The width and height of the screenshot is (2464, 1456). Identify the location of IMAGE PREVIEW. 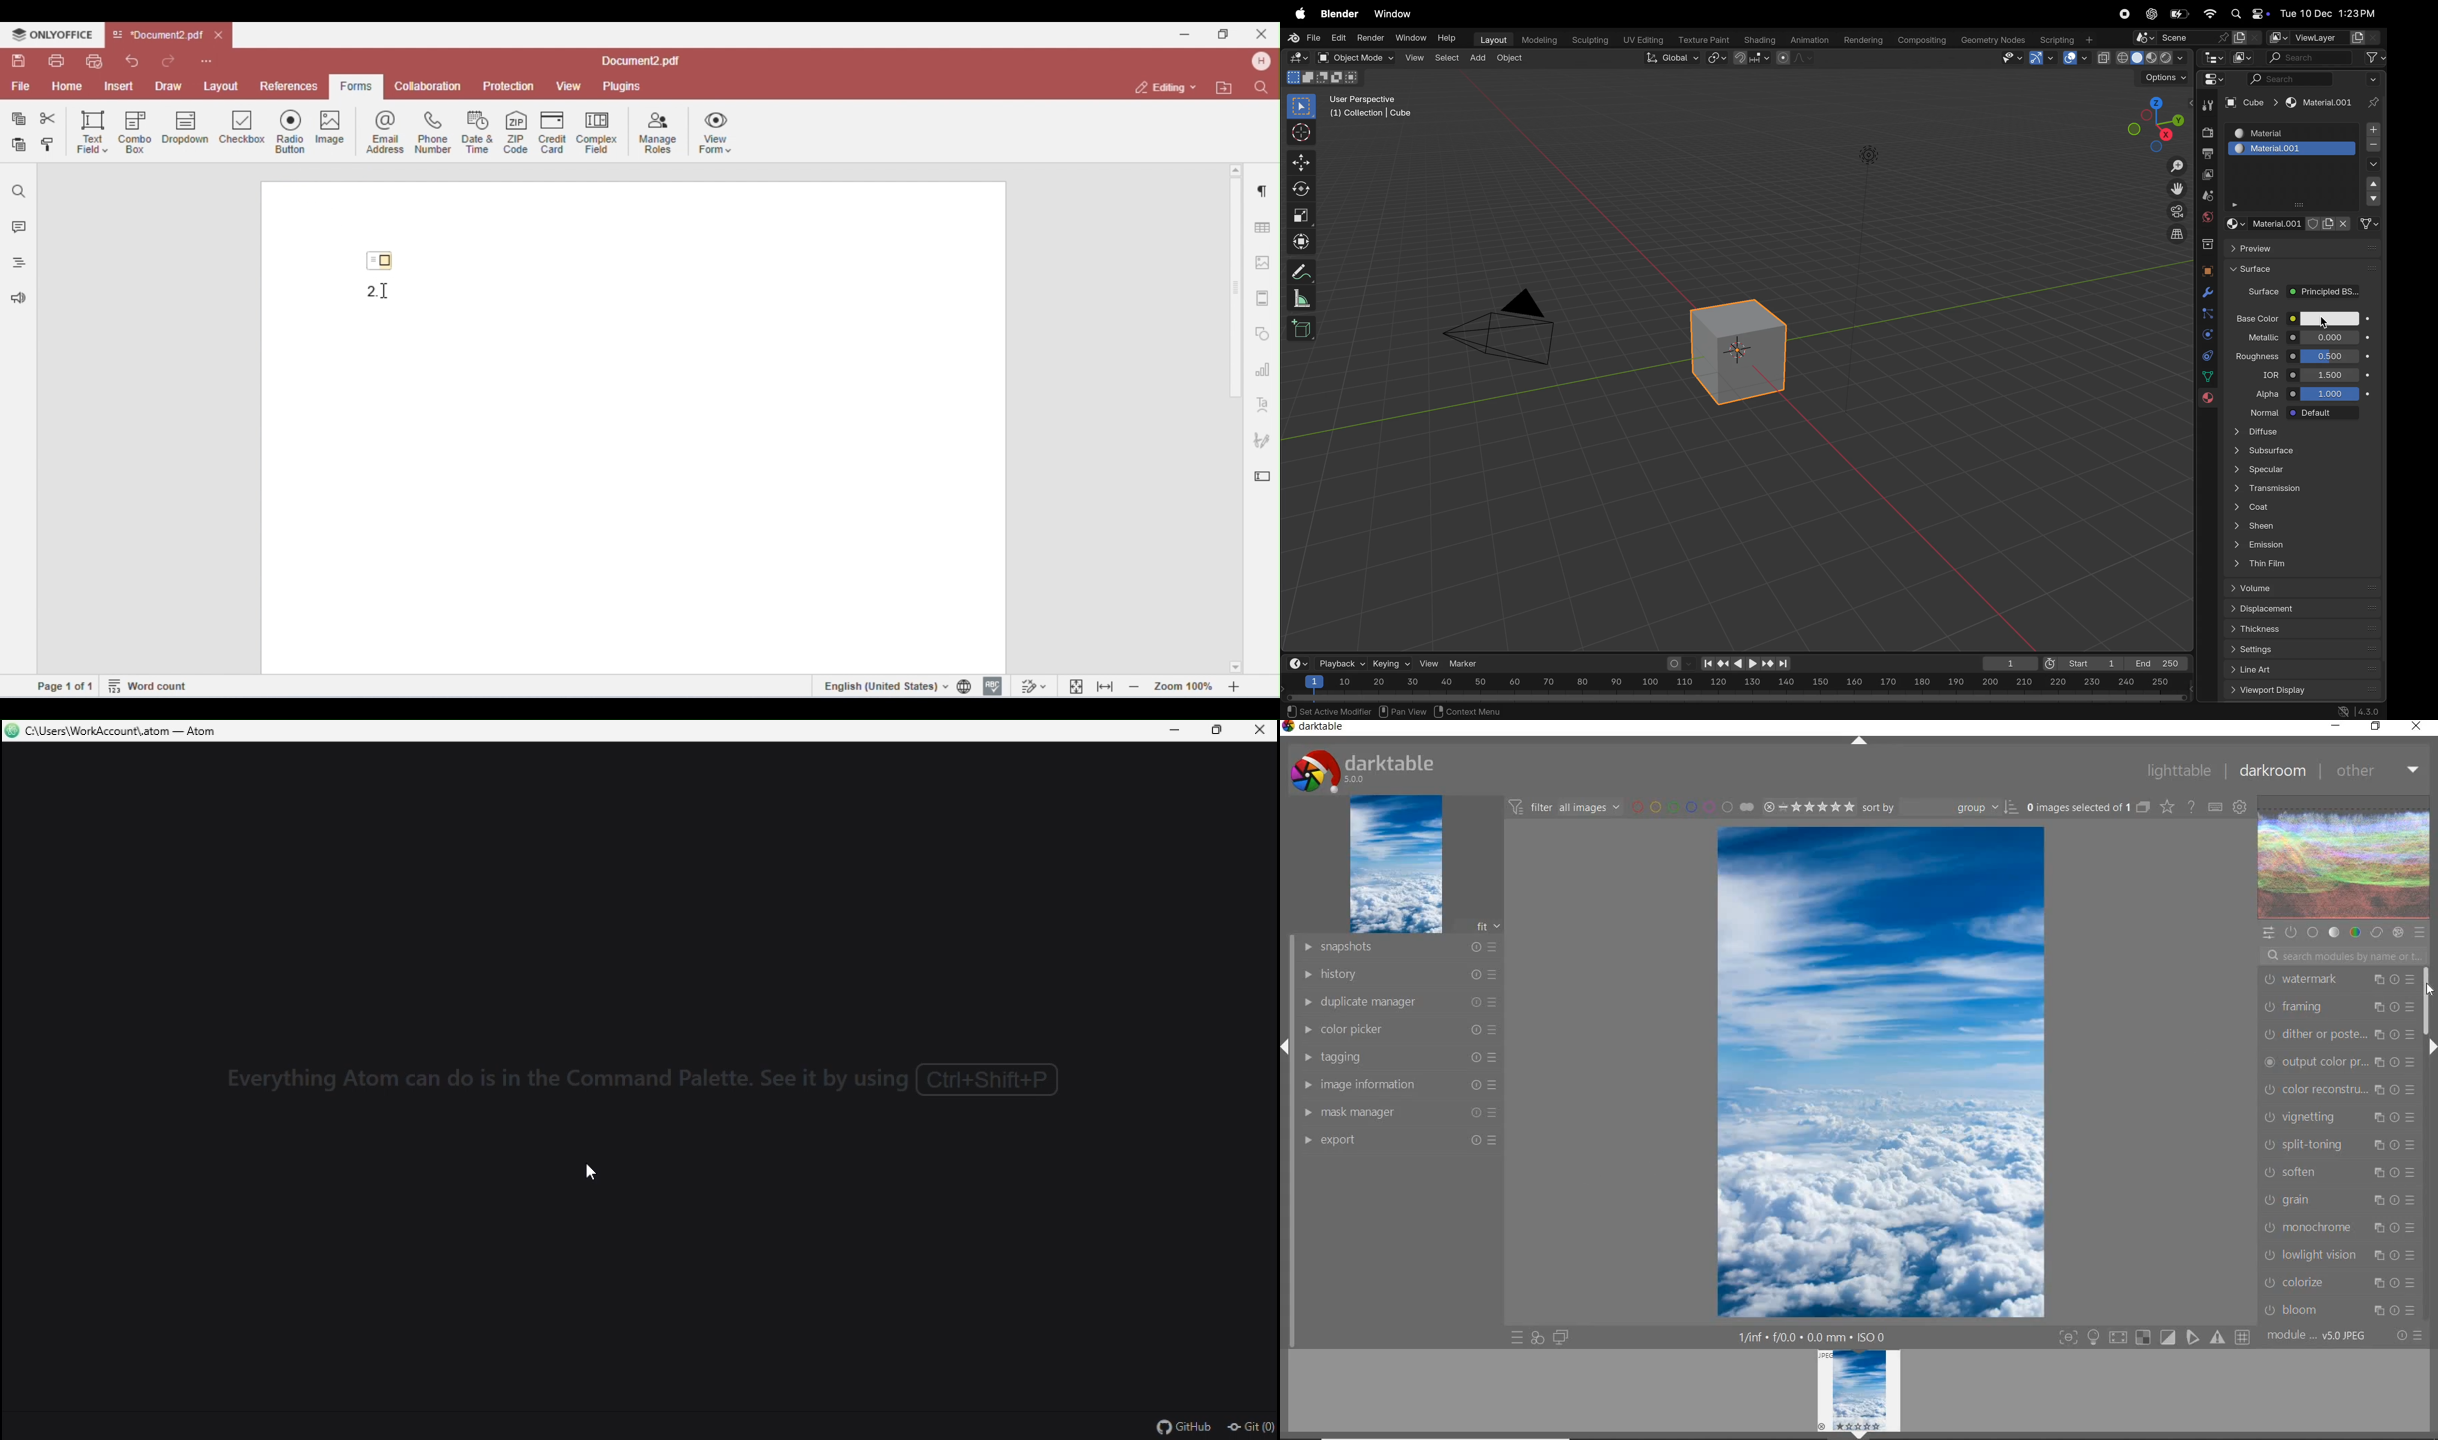
(1859, 1390).